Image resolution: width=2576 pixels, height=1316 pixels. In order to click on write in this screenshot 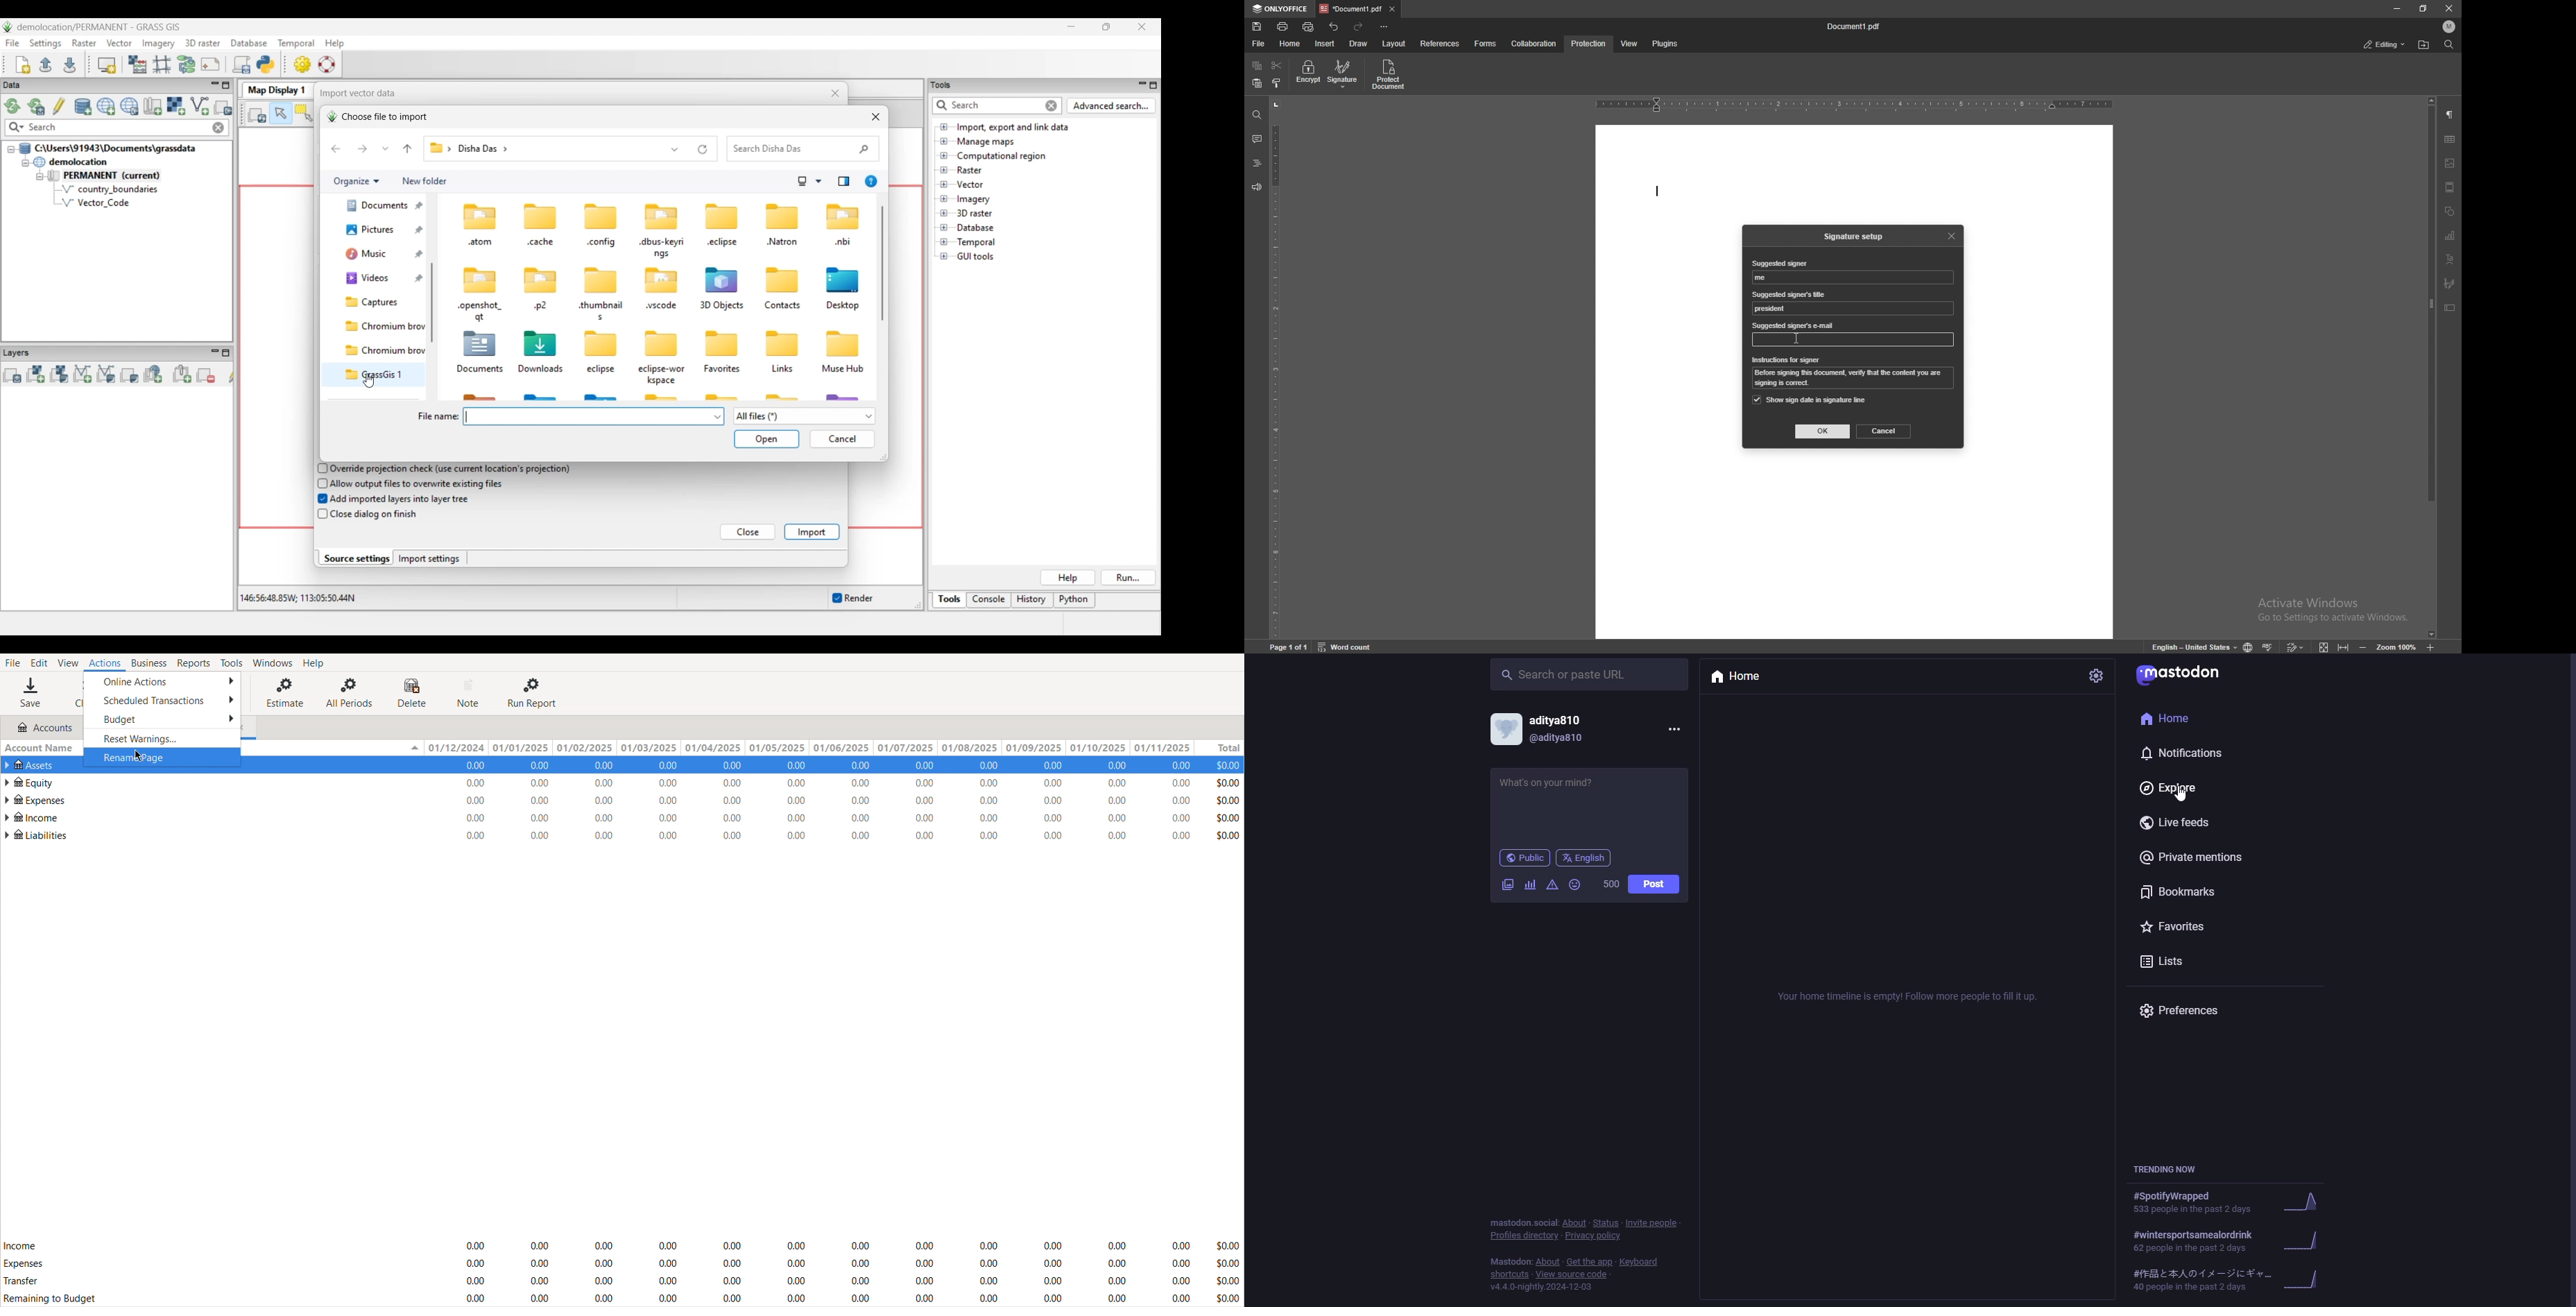, I will do `click(1561, 794)`.